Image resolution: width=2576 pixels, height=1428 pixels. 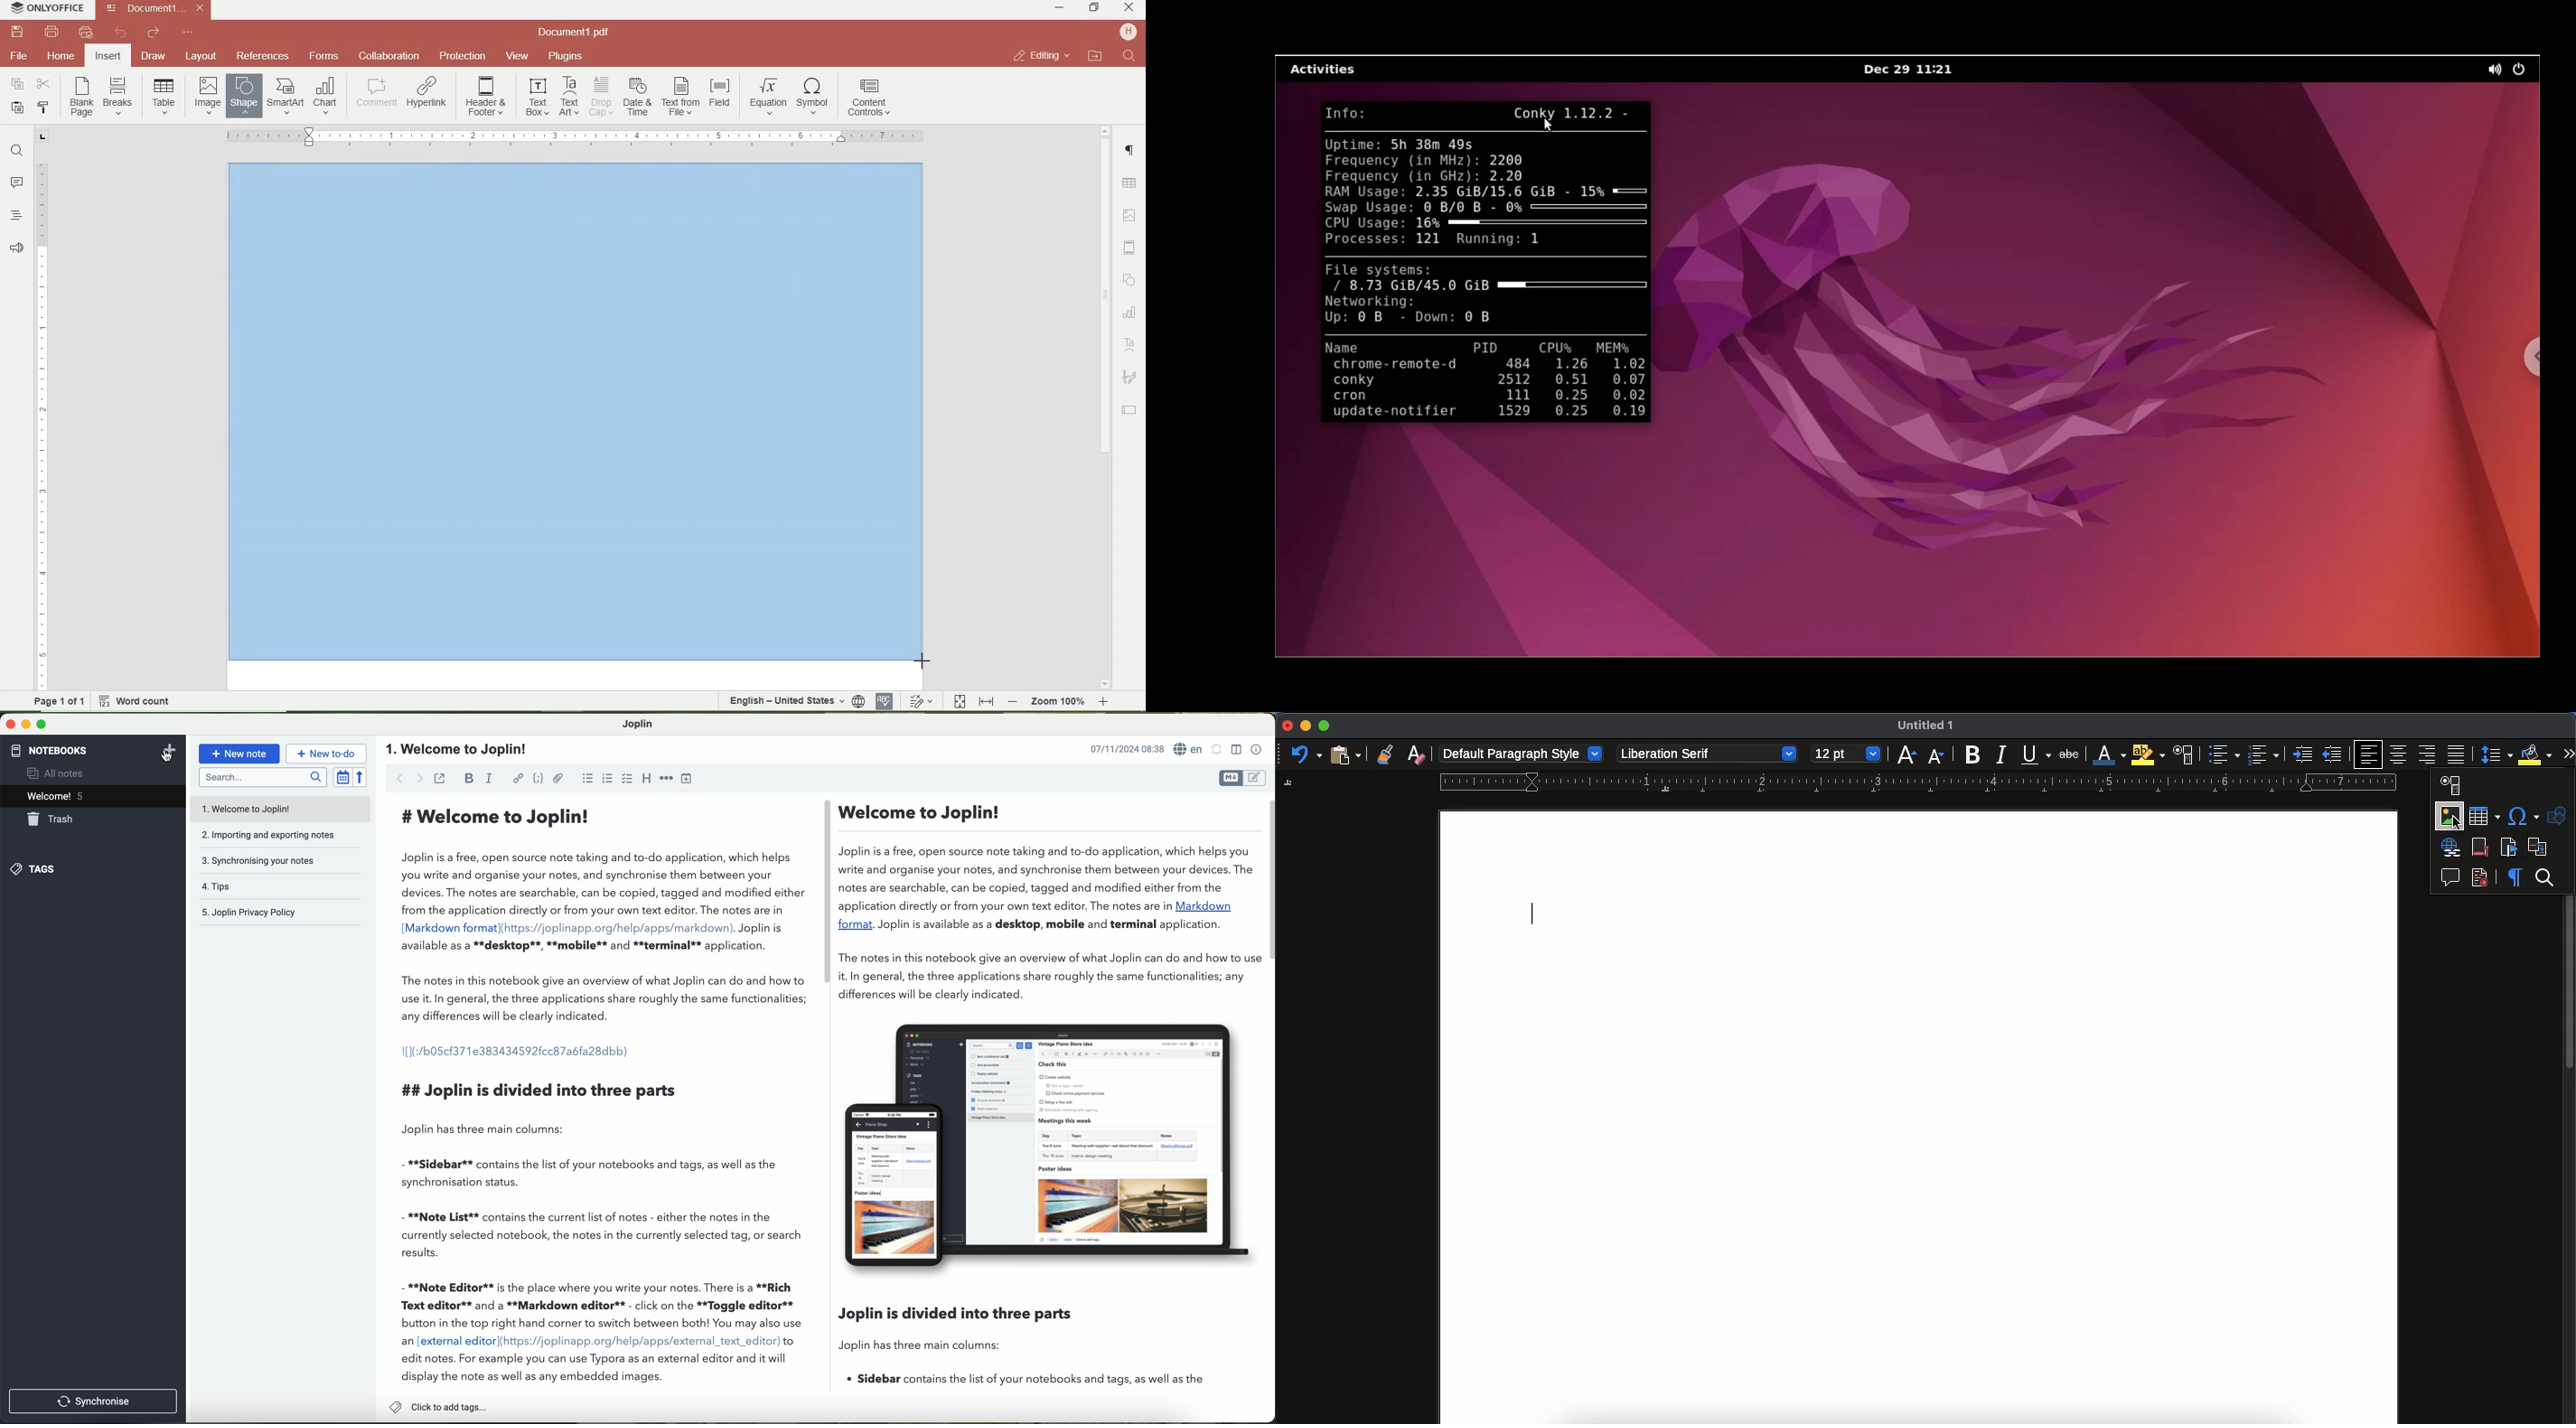 What do you see at coordinates (469, 778) in the screenshot?
I see `bold` at bounding box center [469, 778].